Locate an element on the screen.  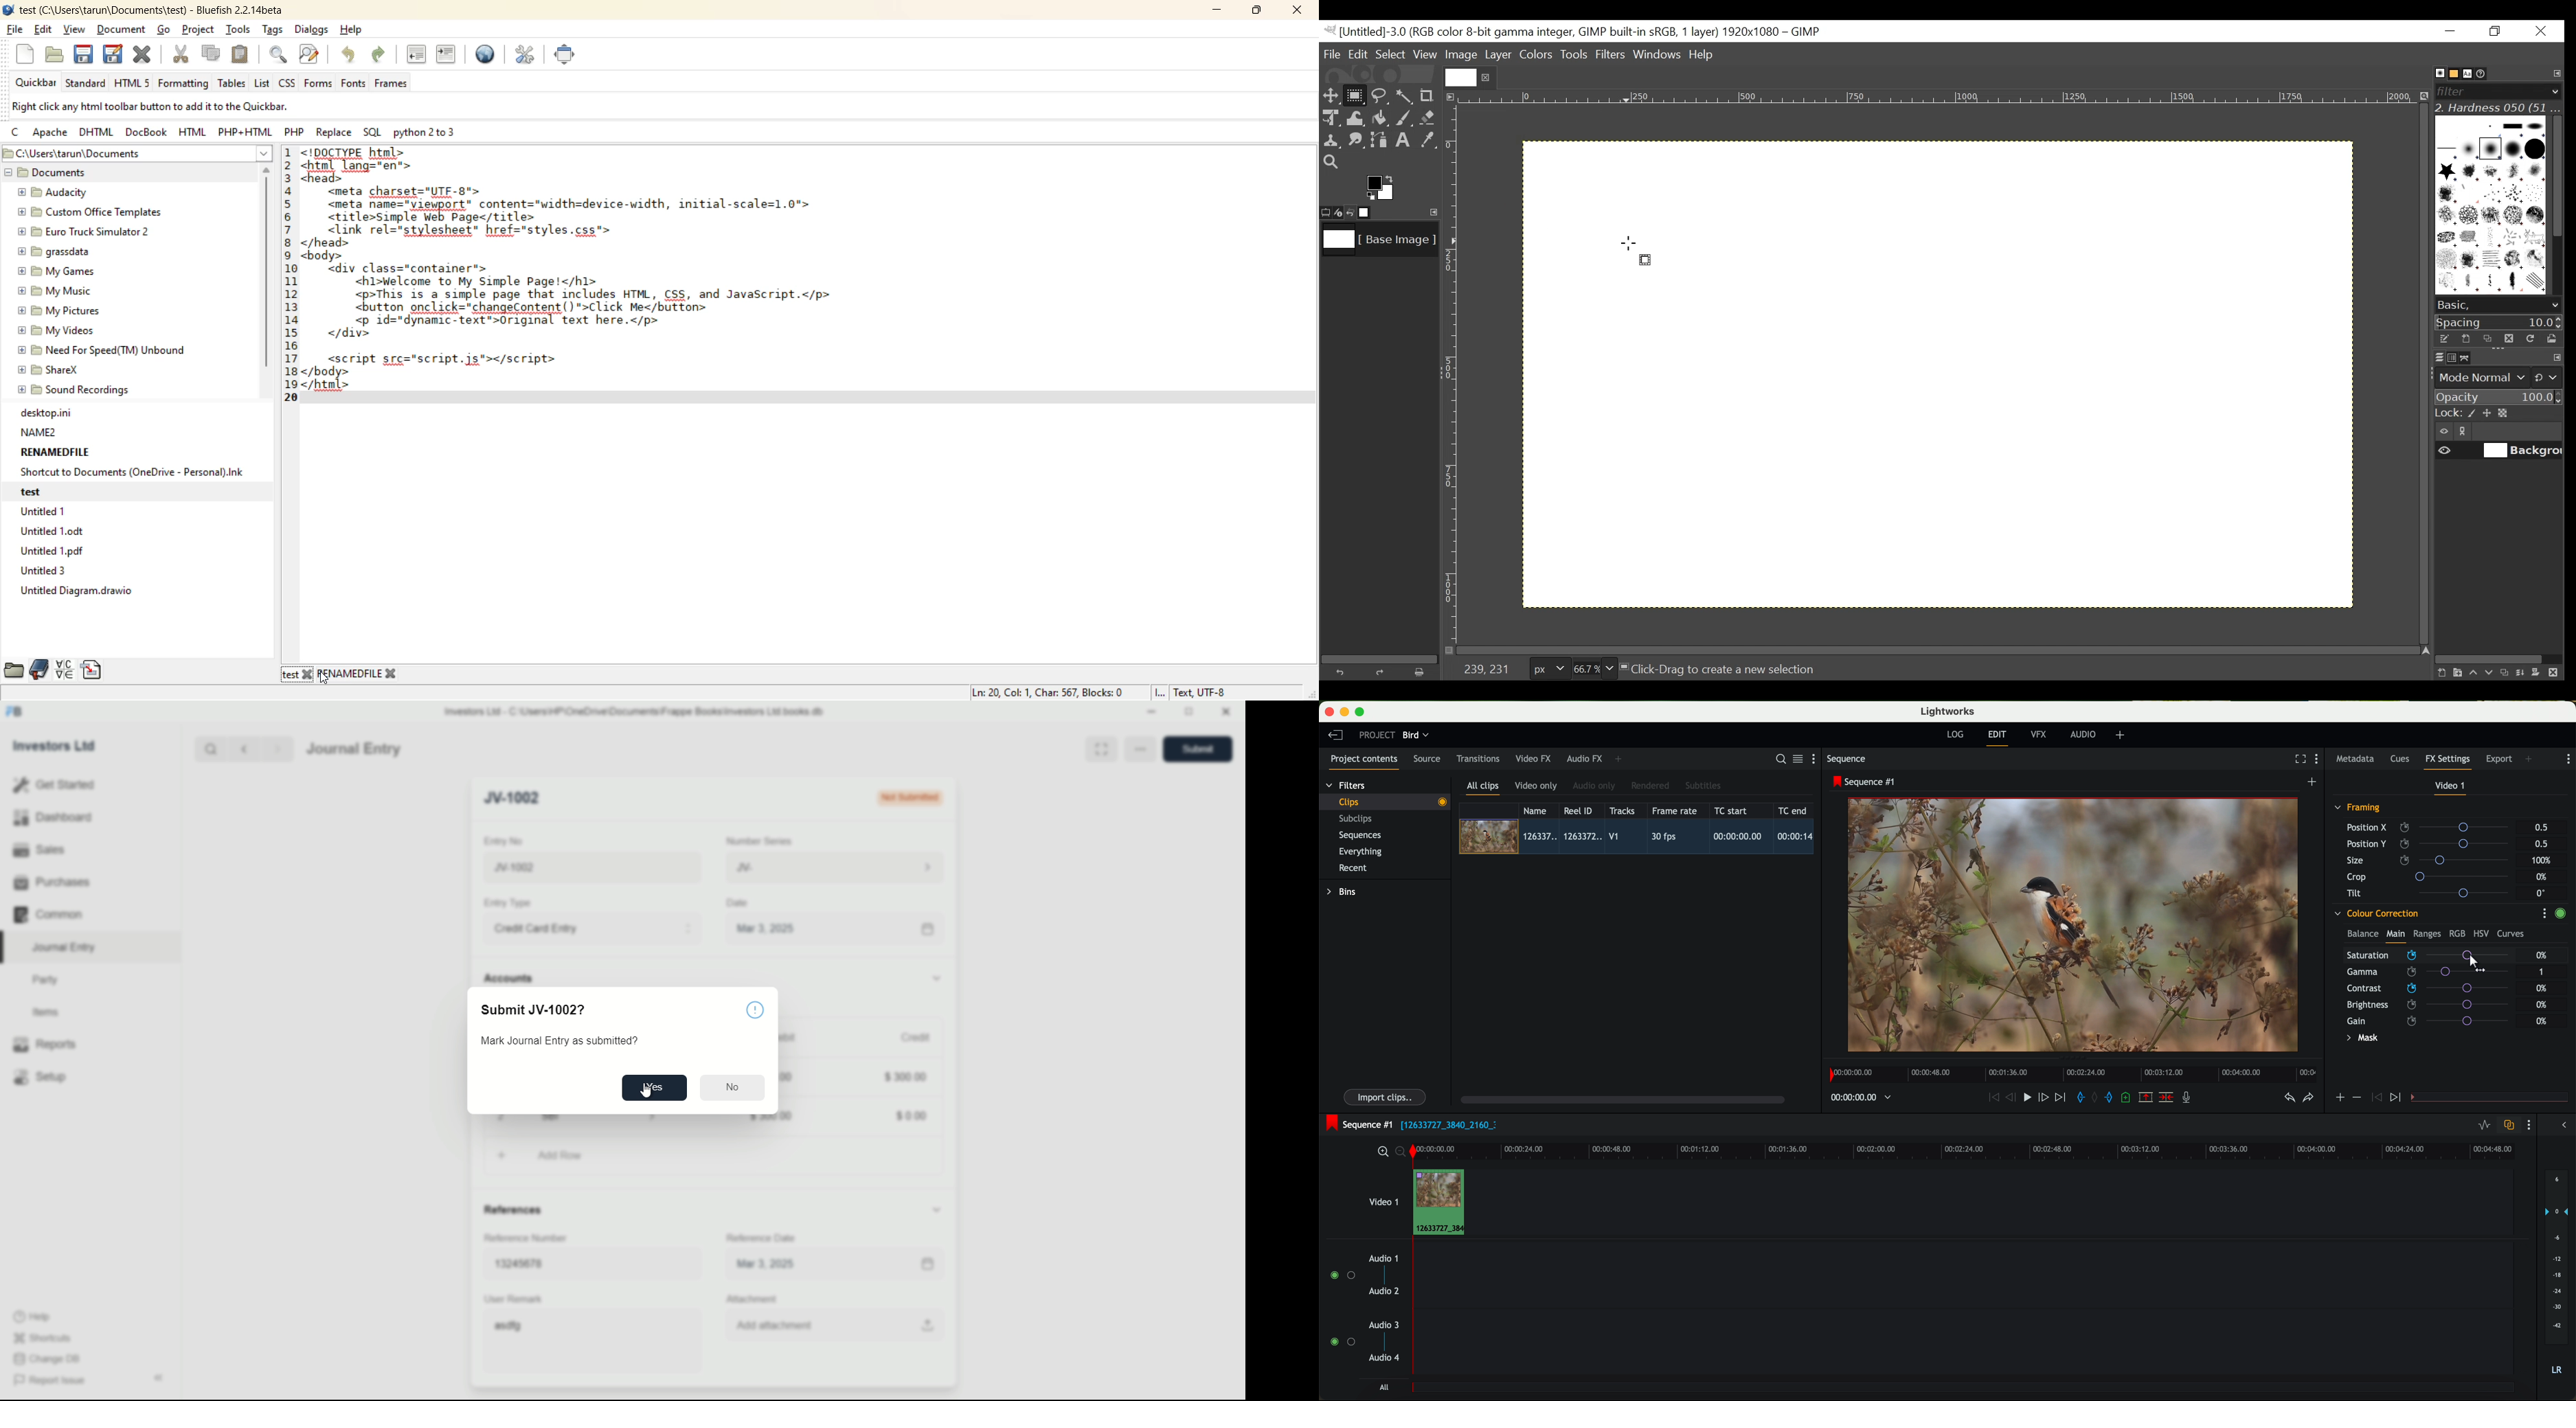
all is located at coordinates (1384, 1388).